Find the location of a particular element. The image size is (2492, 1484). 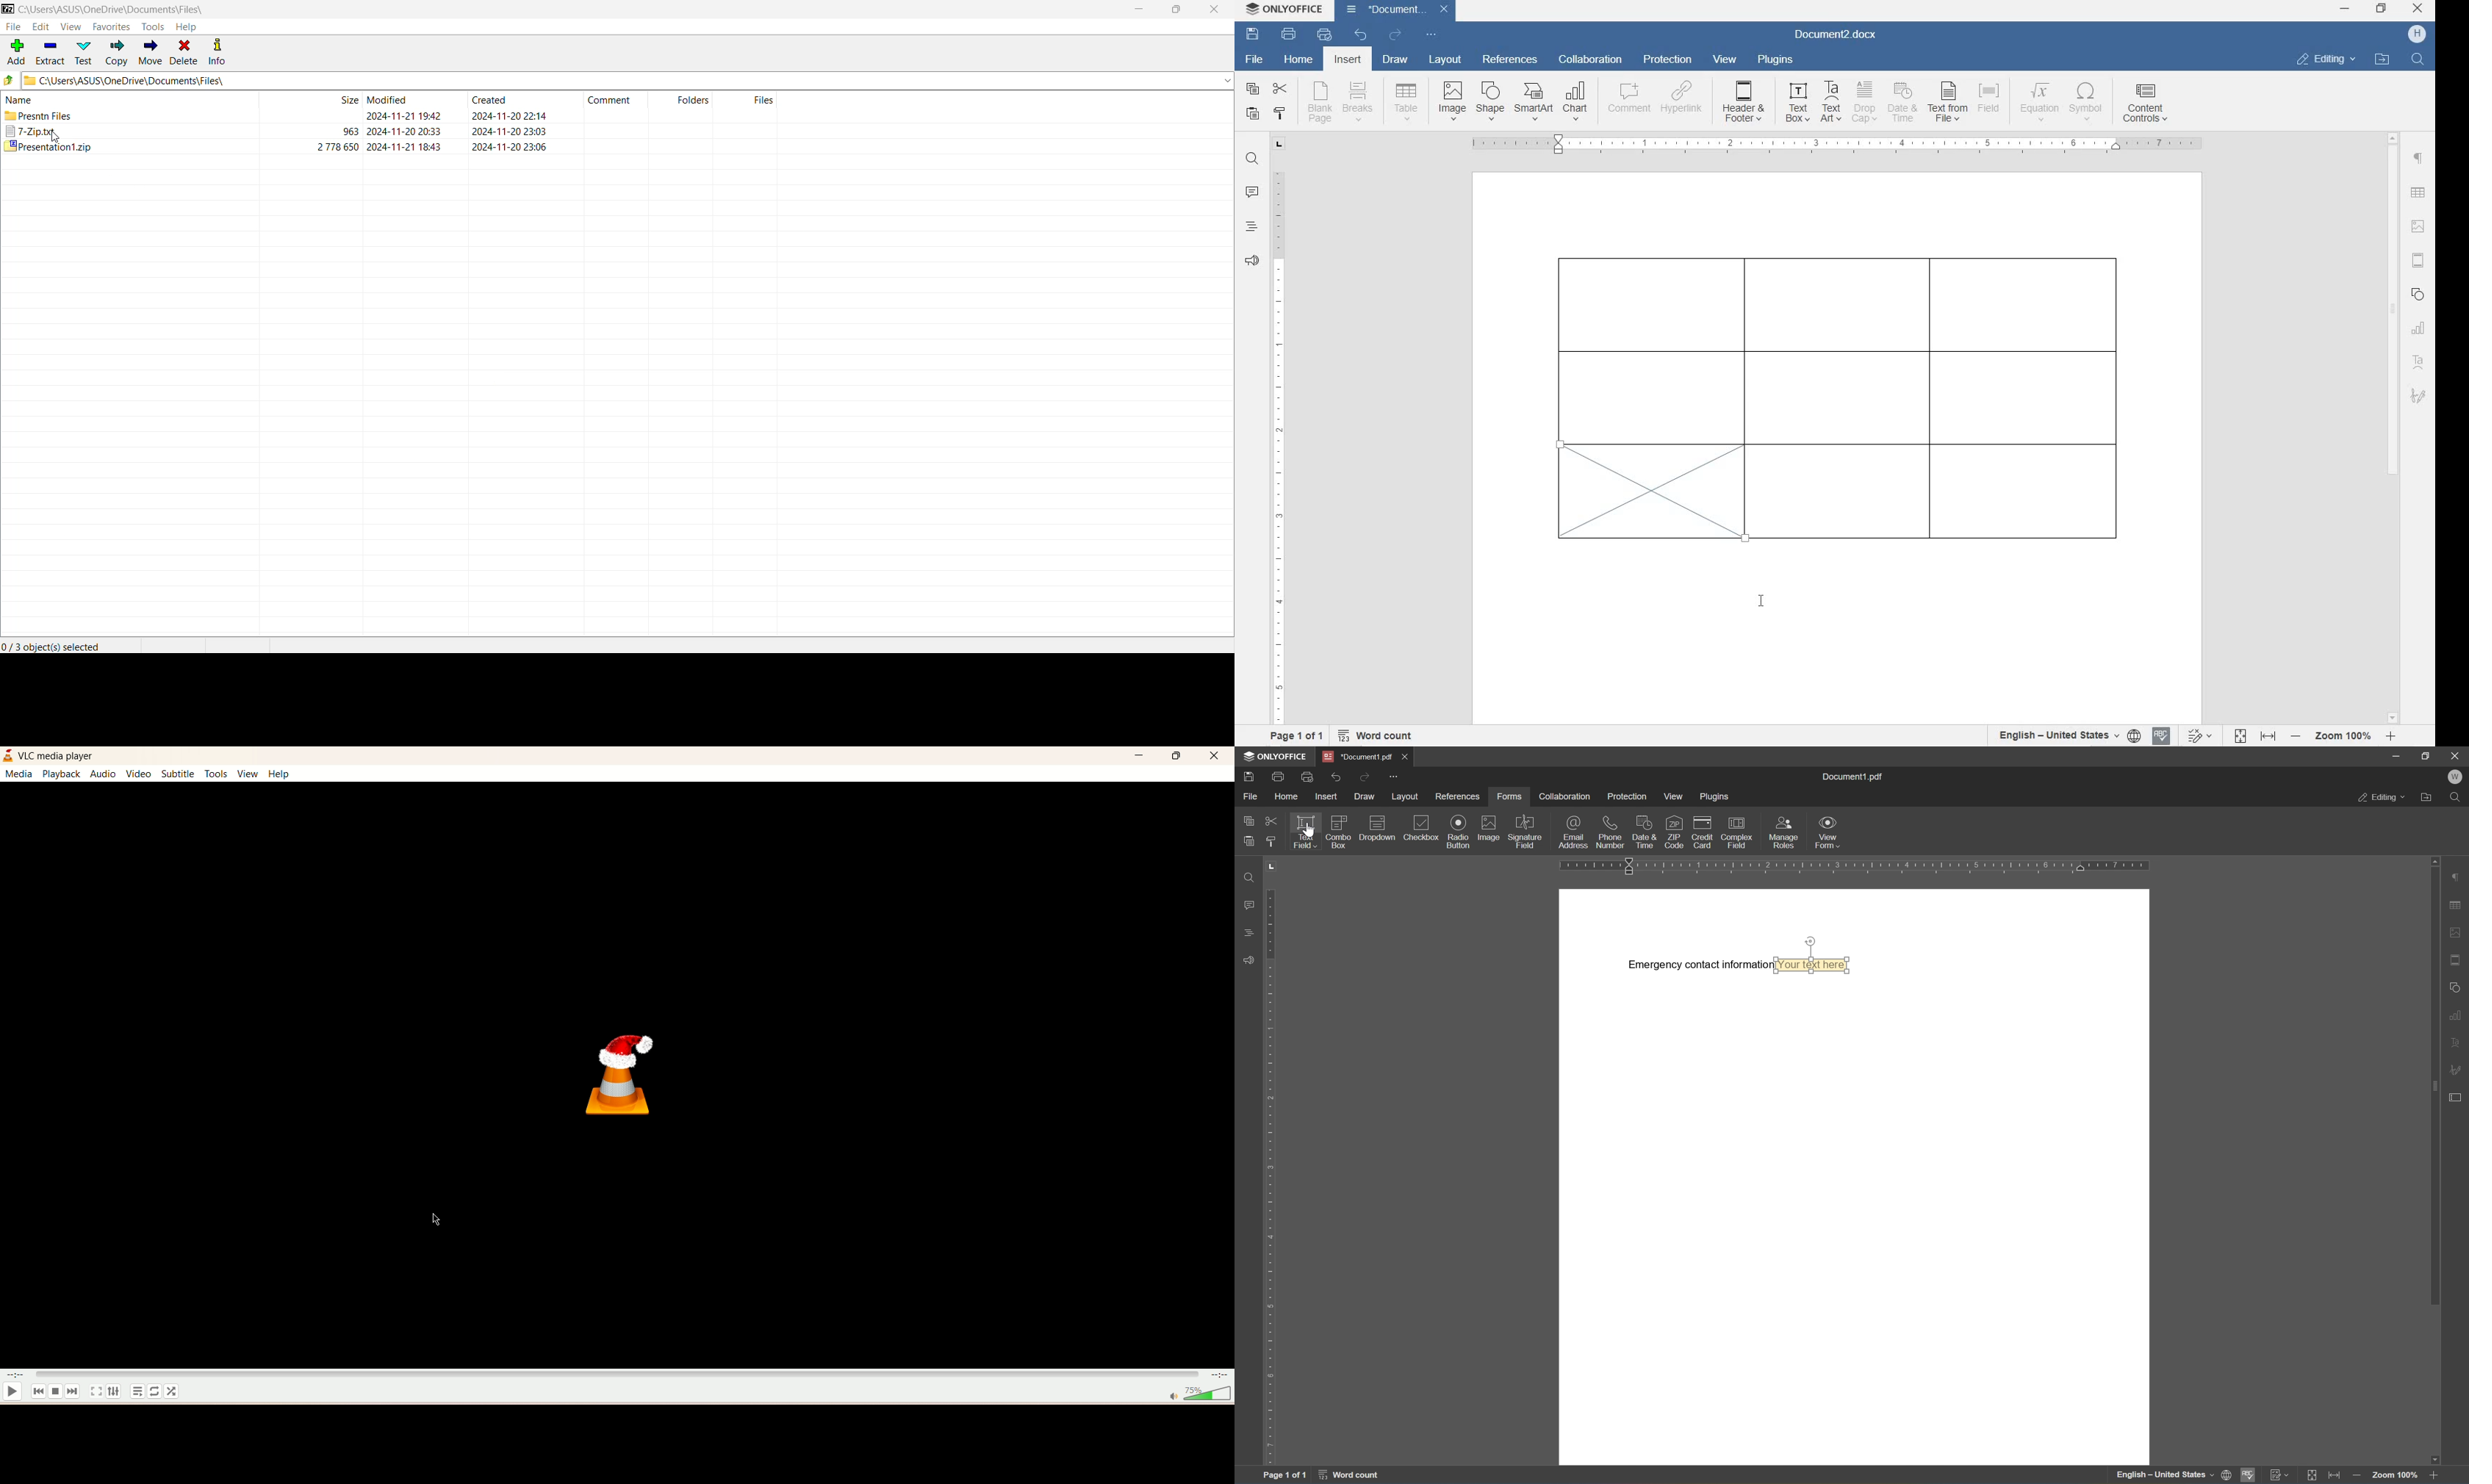

print is located at coordinates (1290, 34).